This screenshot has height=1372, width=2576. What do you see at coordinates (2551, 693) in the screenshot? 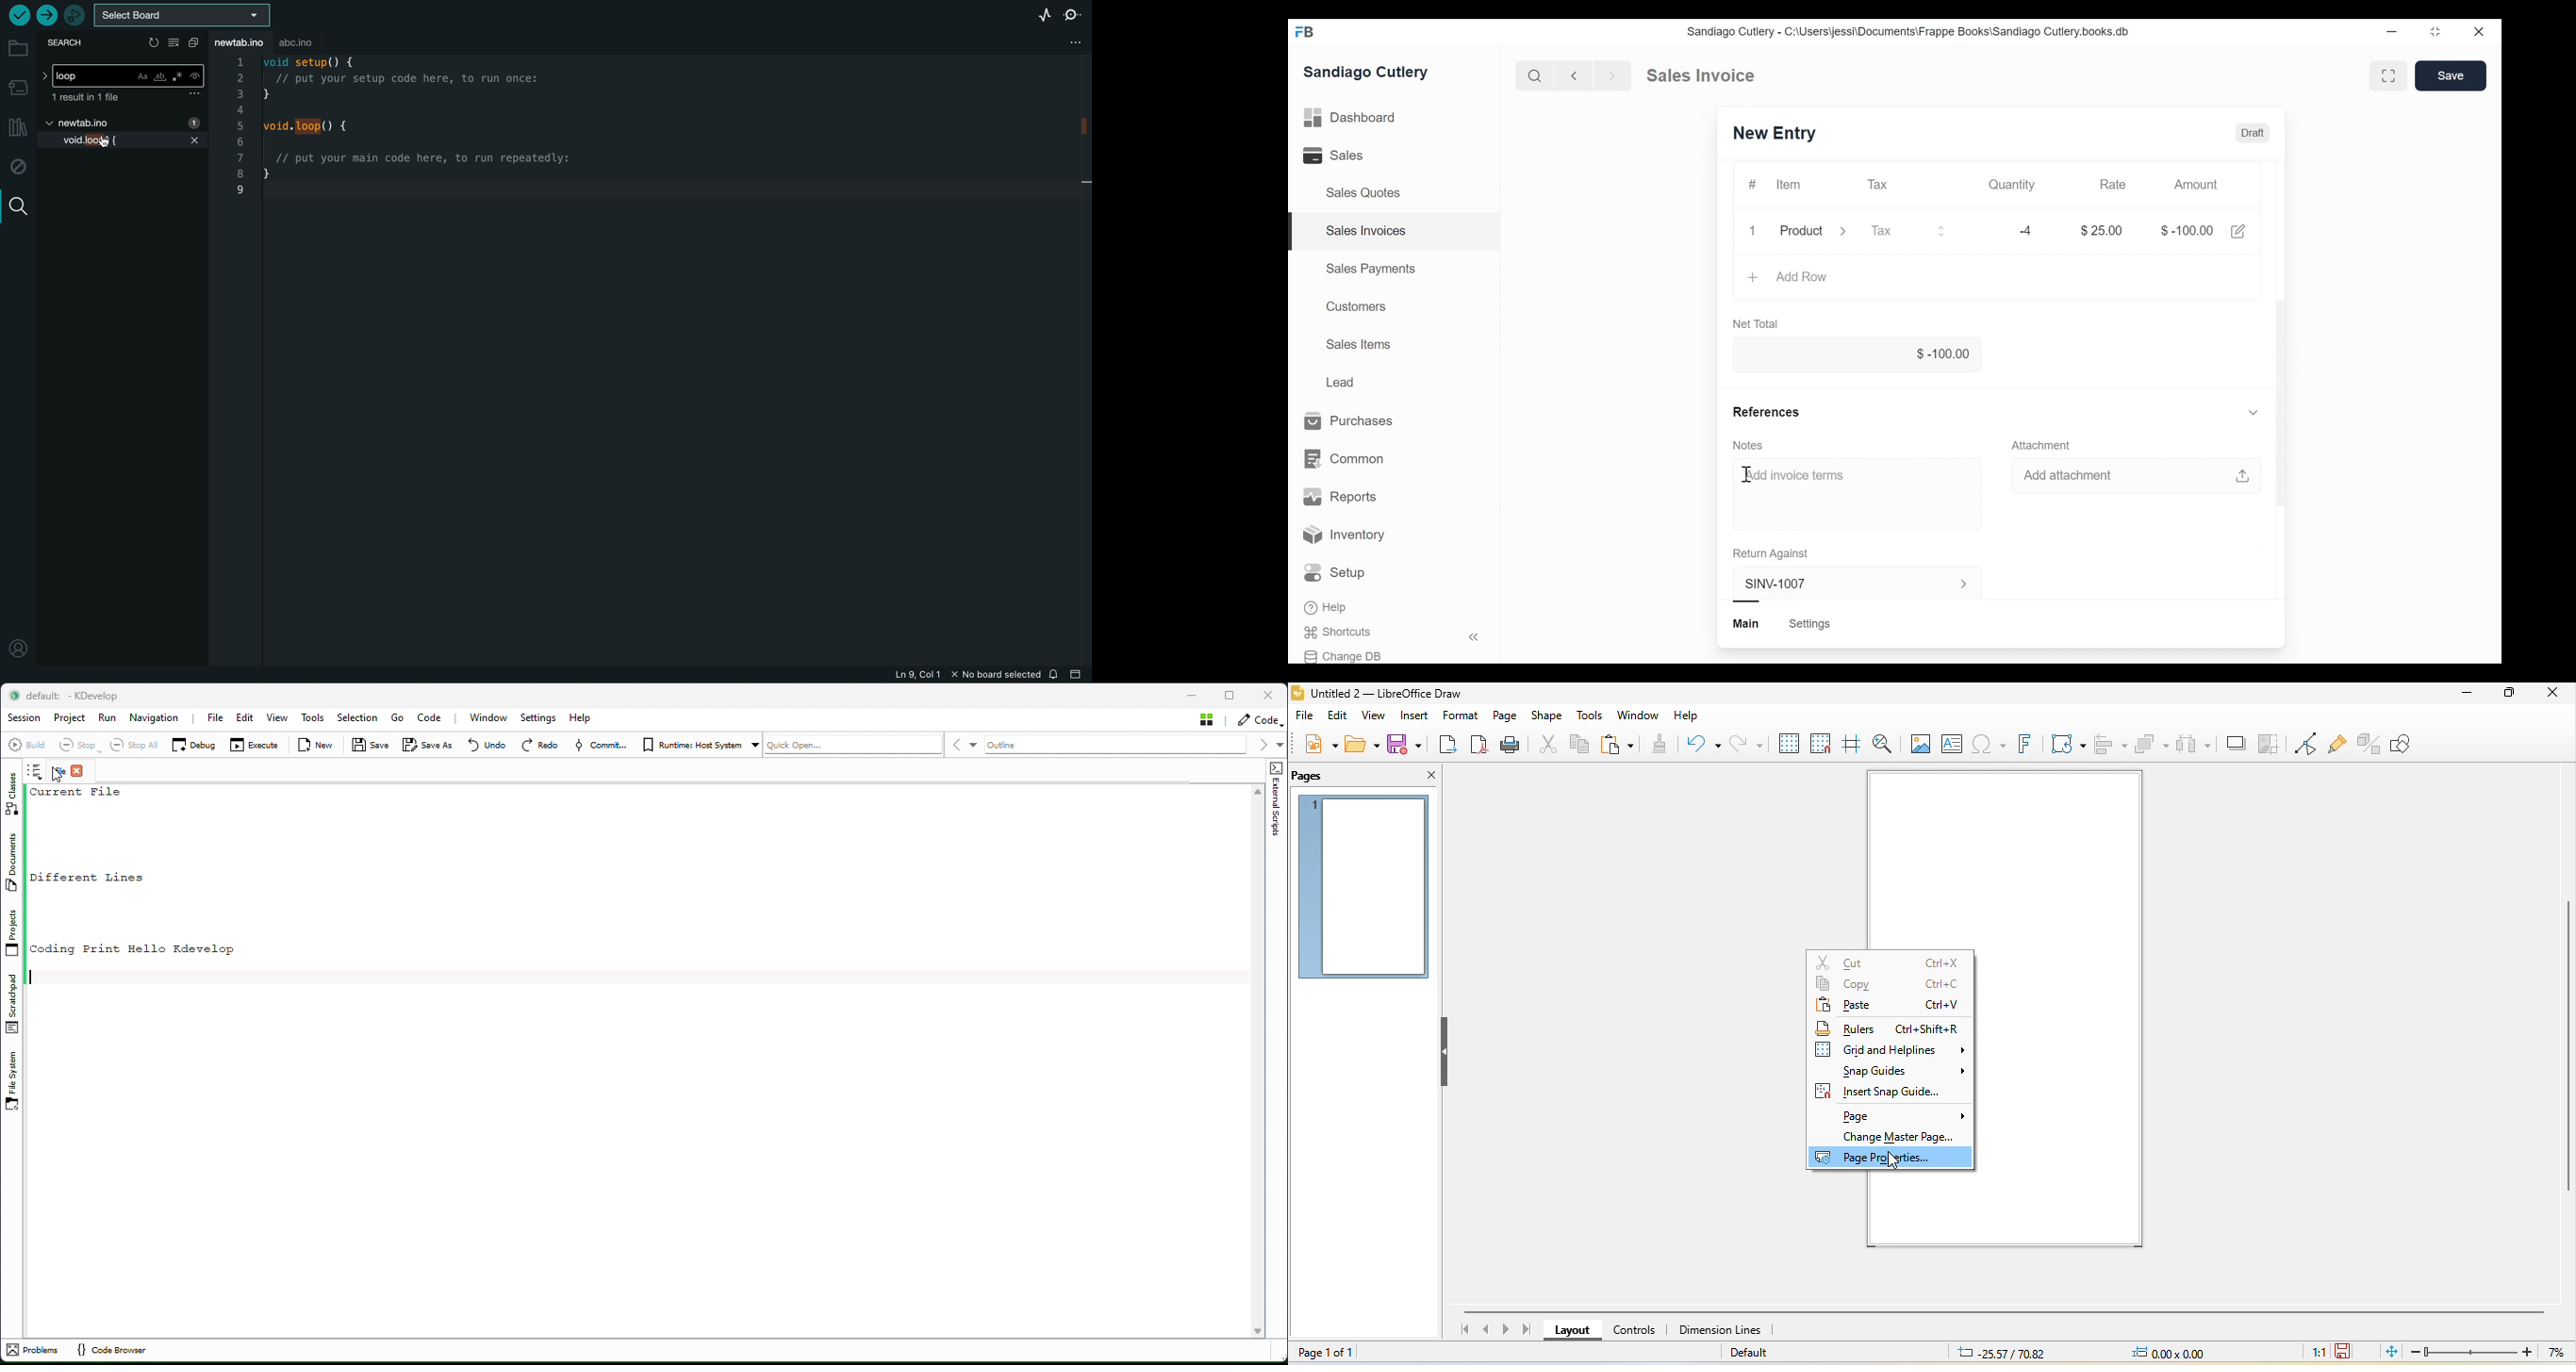
I see `close` at bounding box center [2551, 693].